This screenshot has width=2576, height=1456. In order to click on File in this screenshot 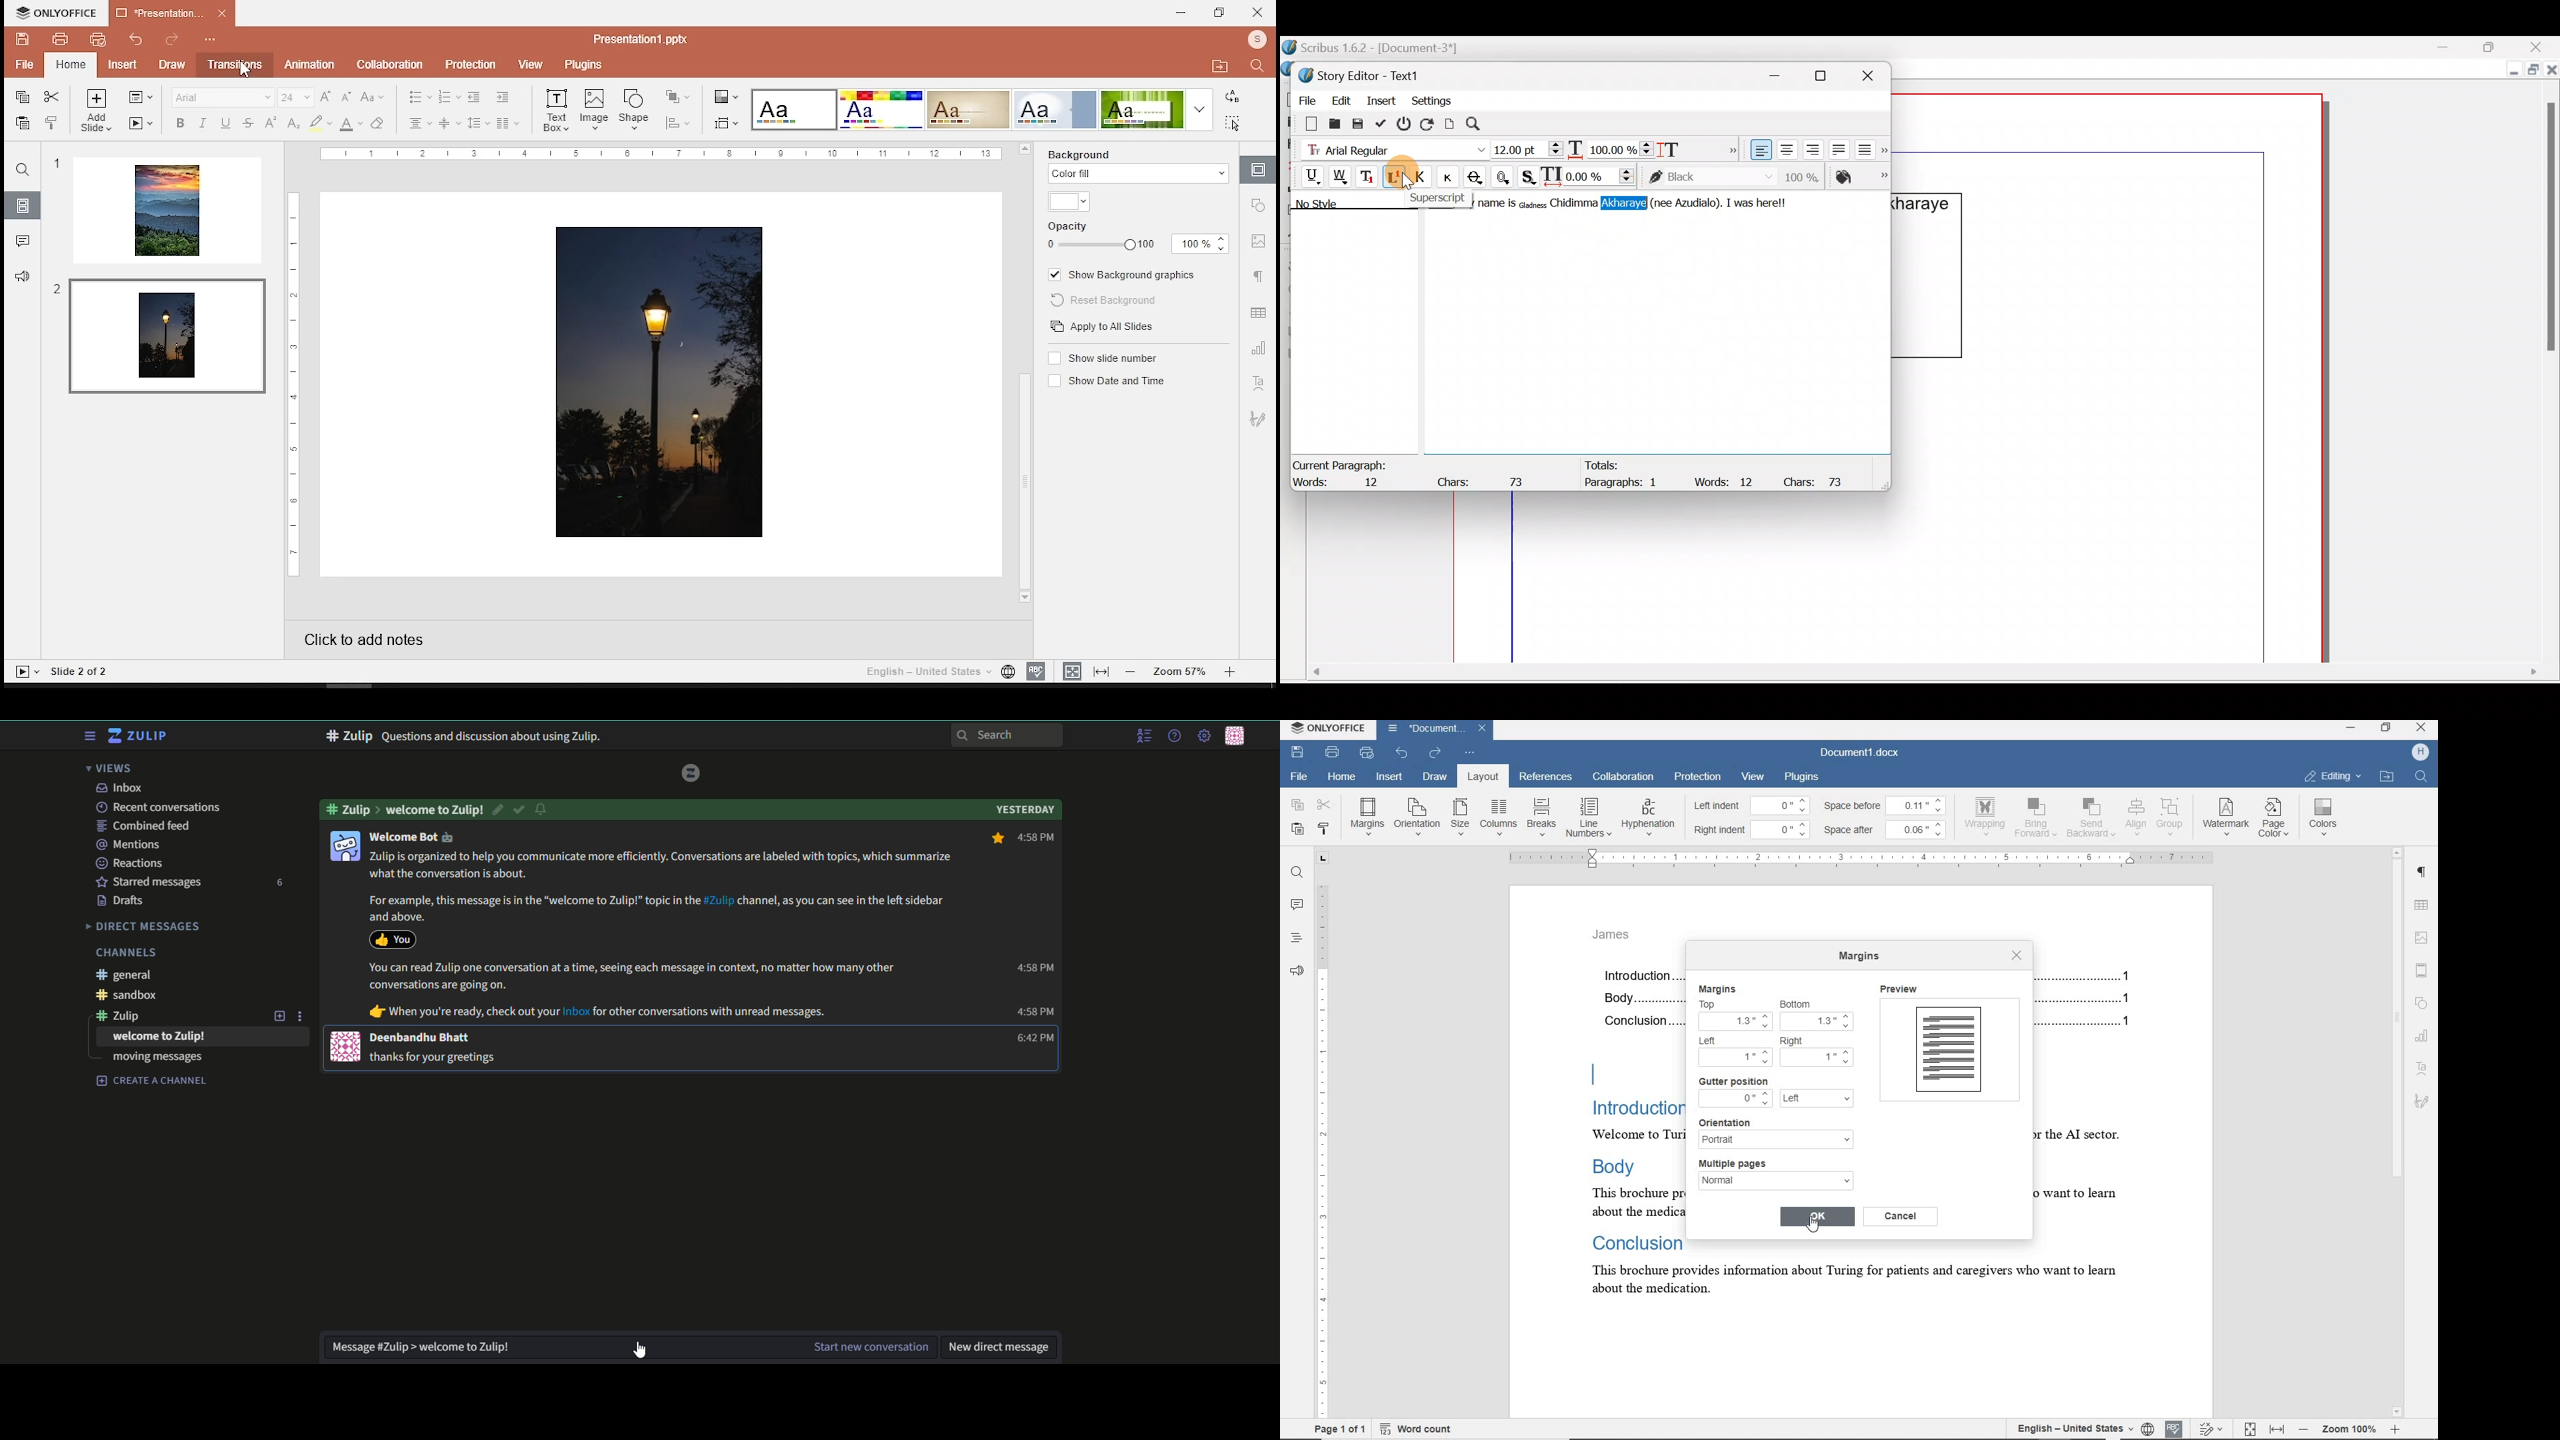, I will do `click(1303, 98)`.